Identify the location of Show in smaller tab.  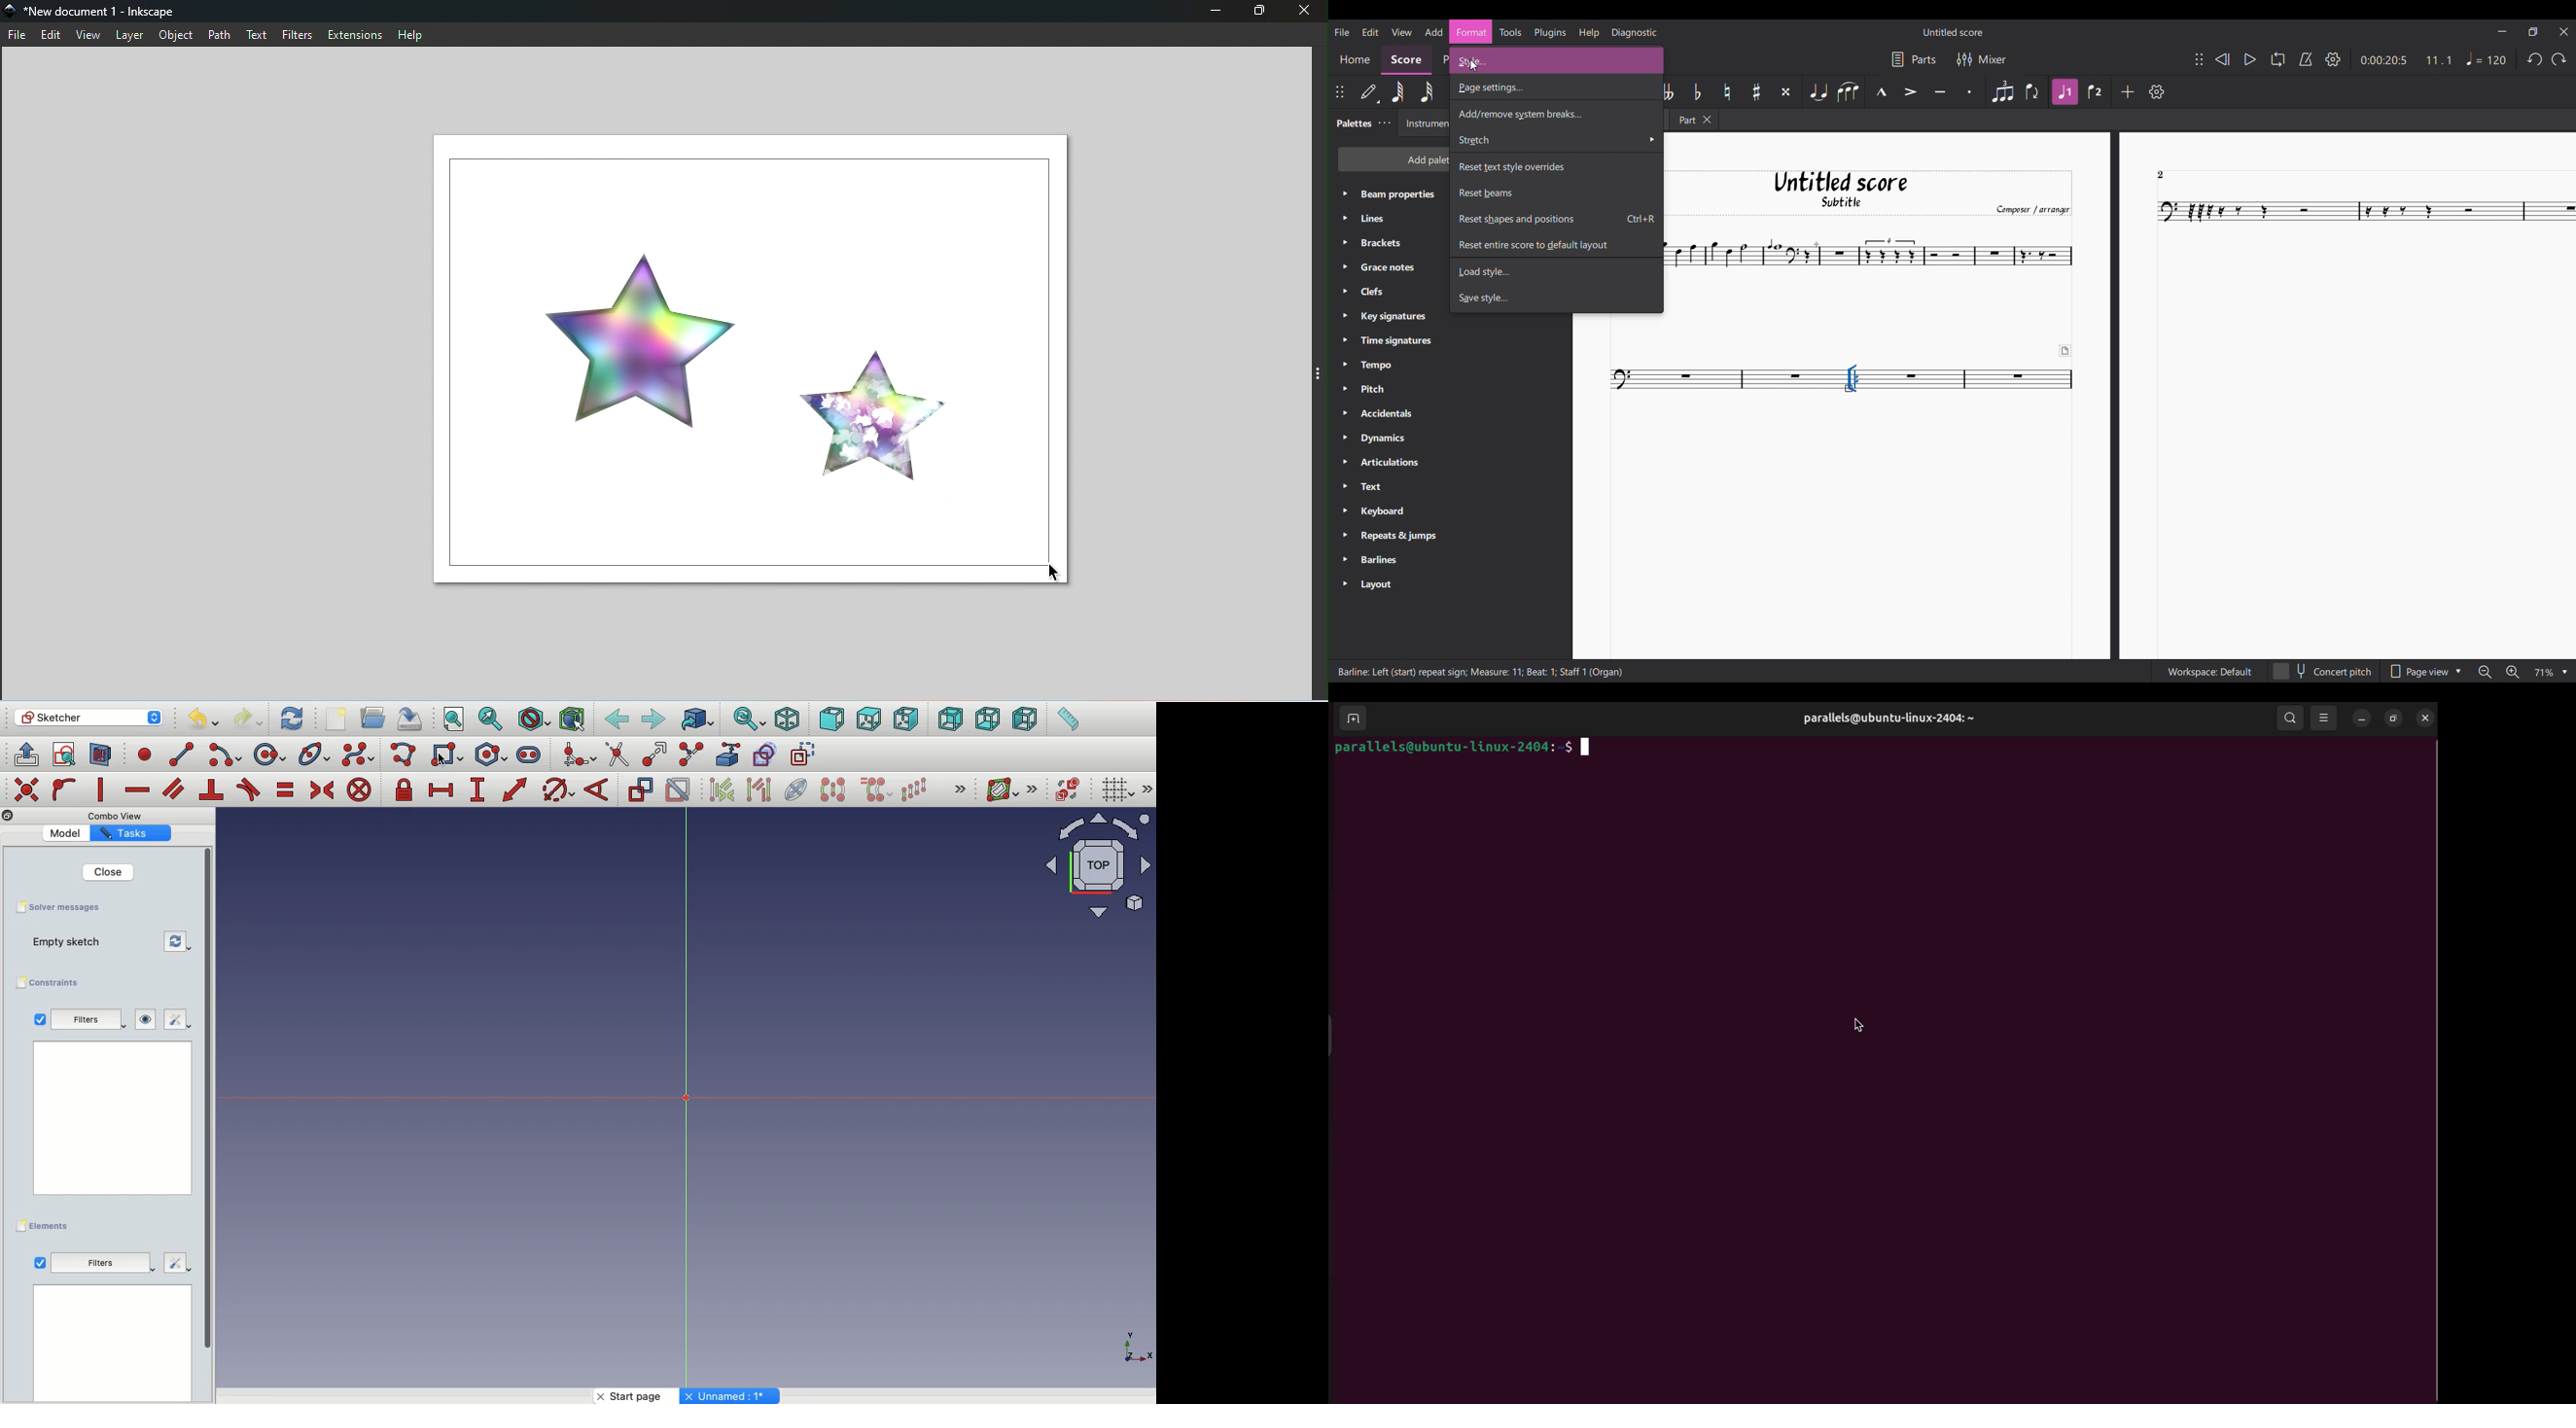
(2534, 31).